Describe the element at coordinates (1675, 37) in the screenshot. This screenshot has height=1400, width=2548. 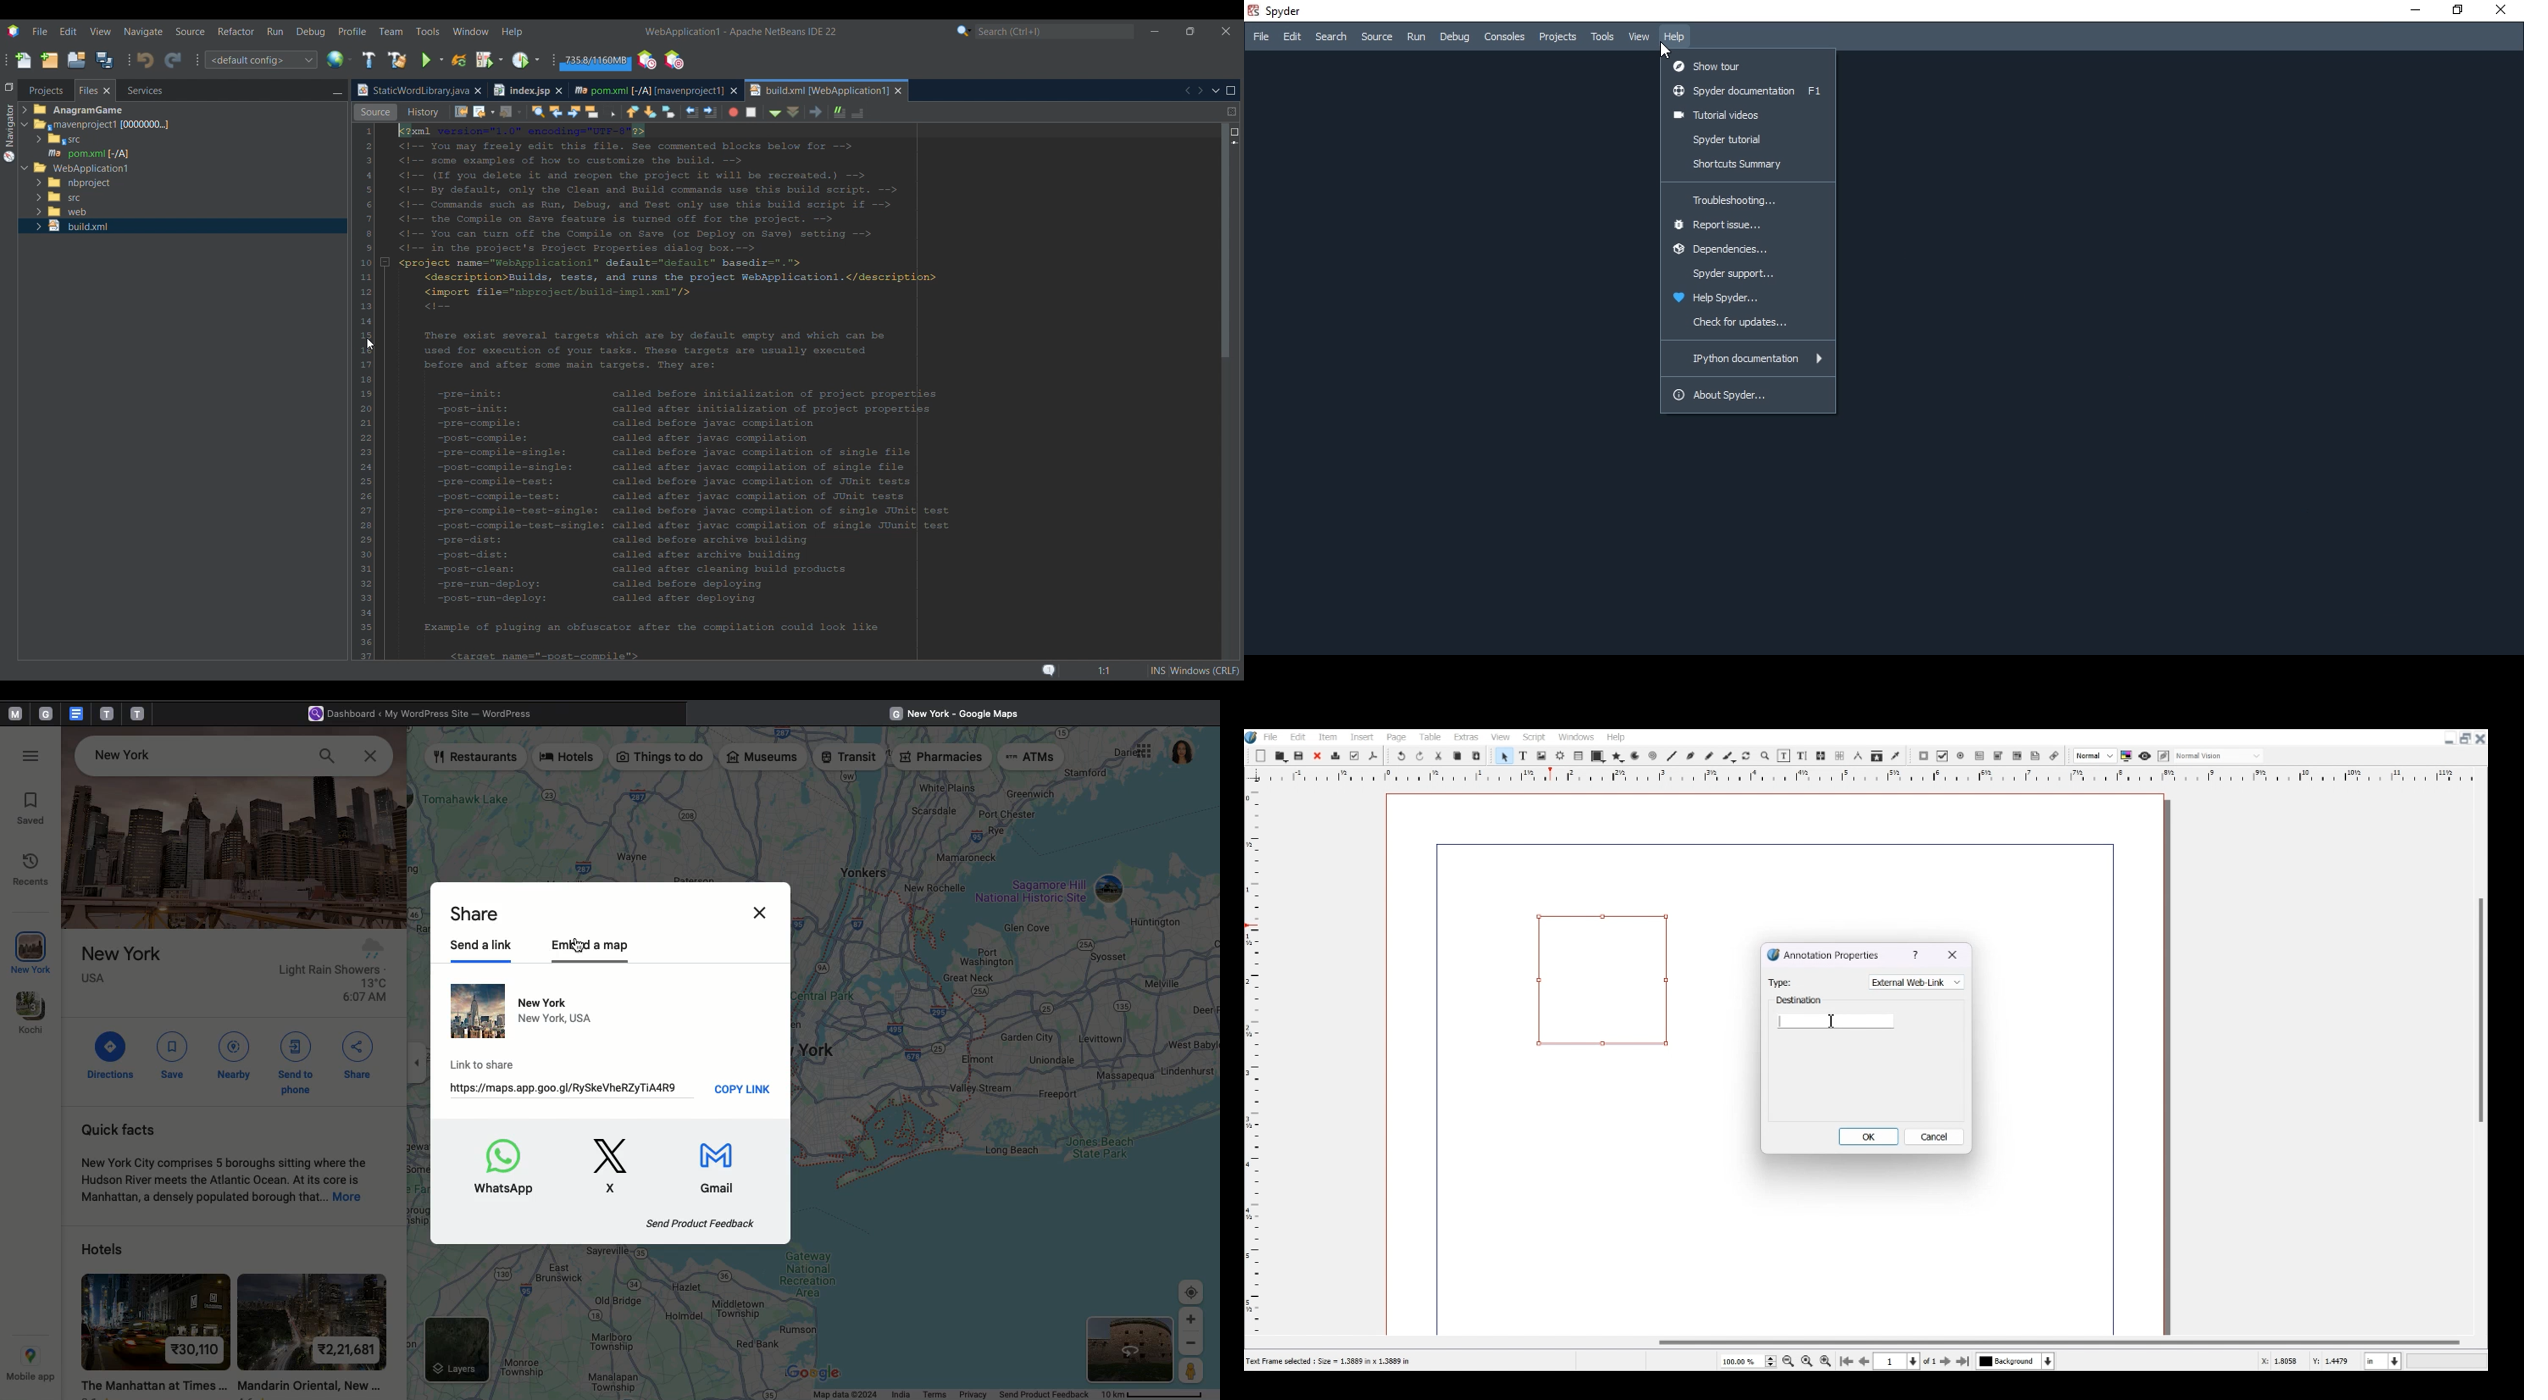
I see `Help` at that location.